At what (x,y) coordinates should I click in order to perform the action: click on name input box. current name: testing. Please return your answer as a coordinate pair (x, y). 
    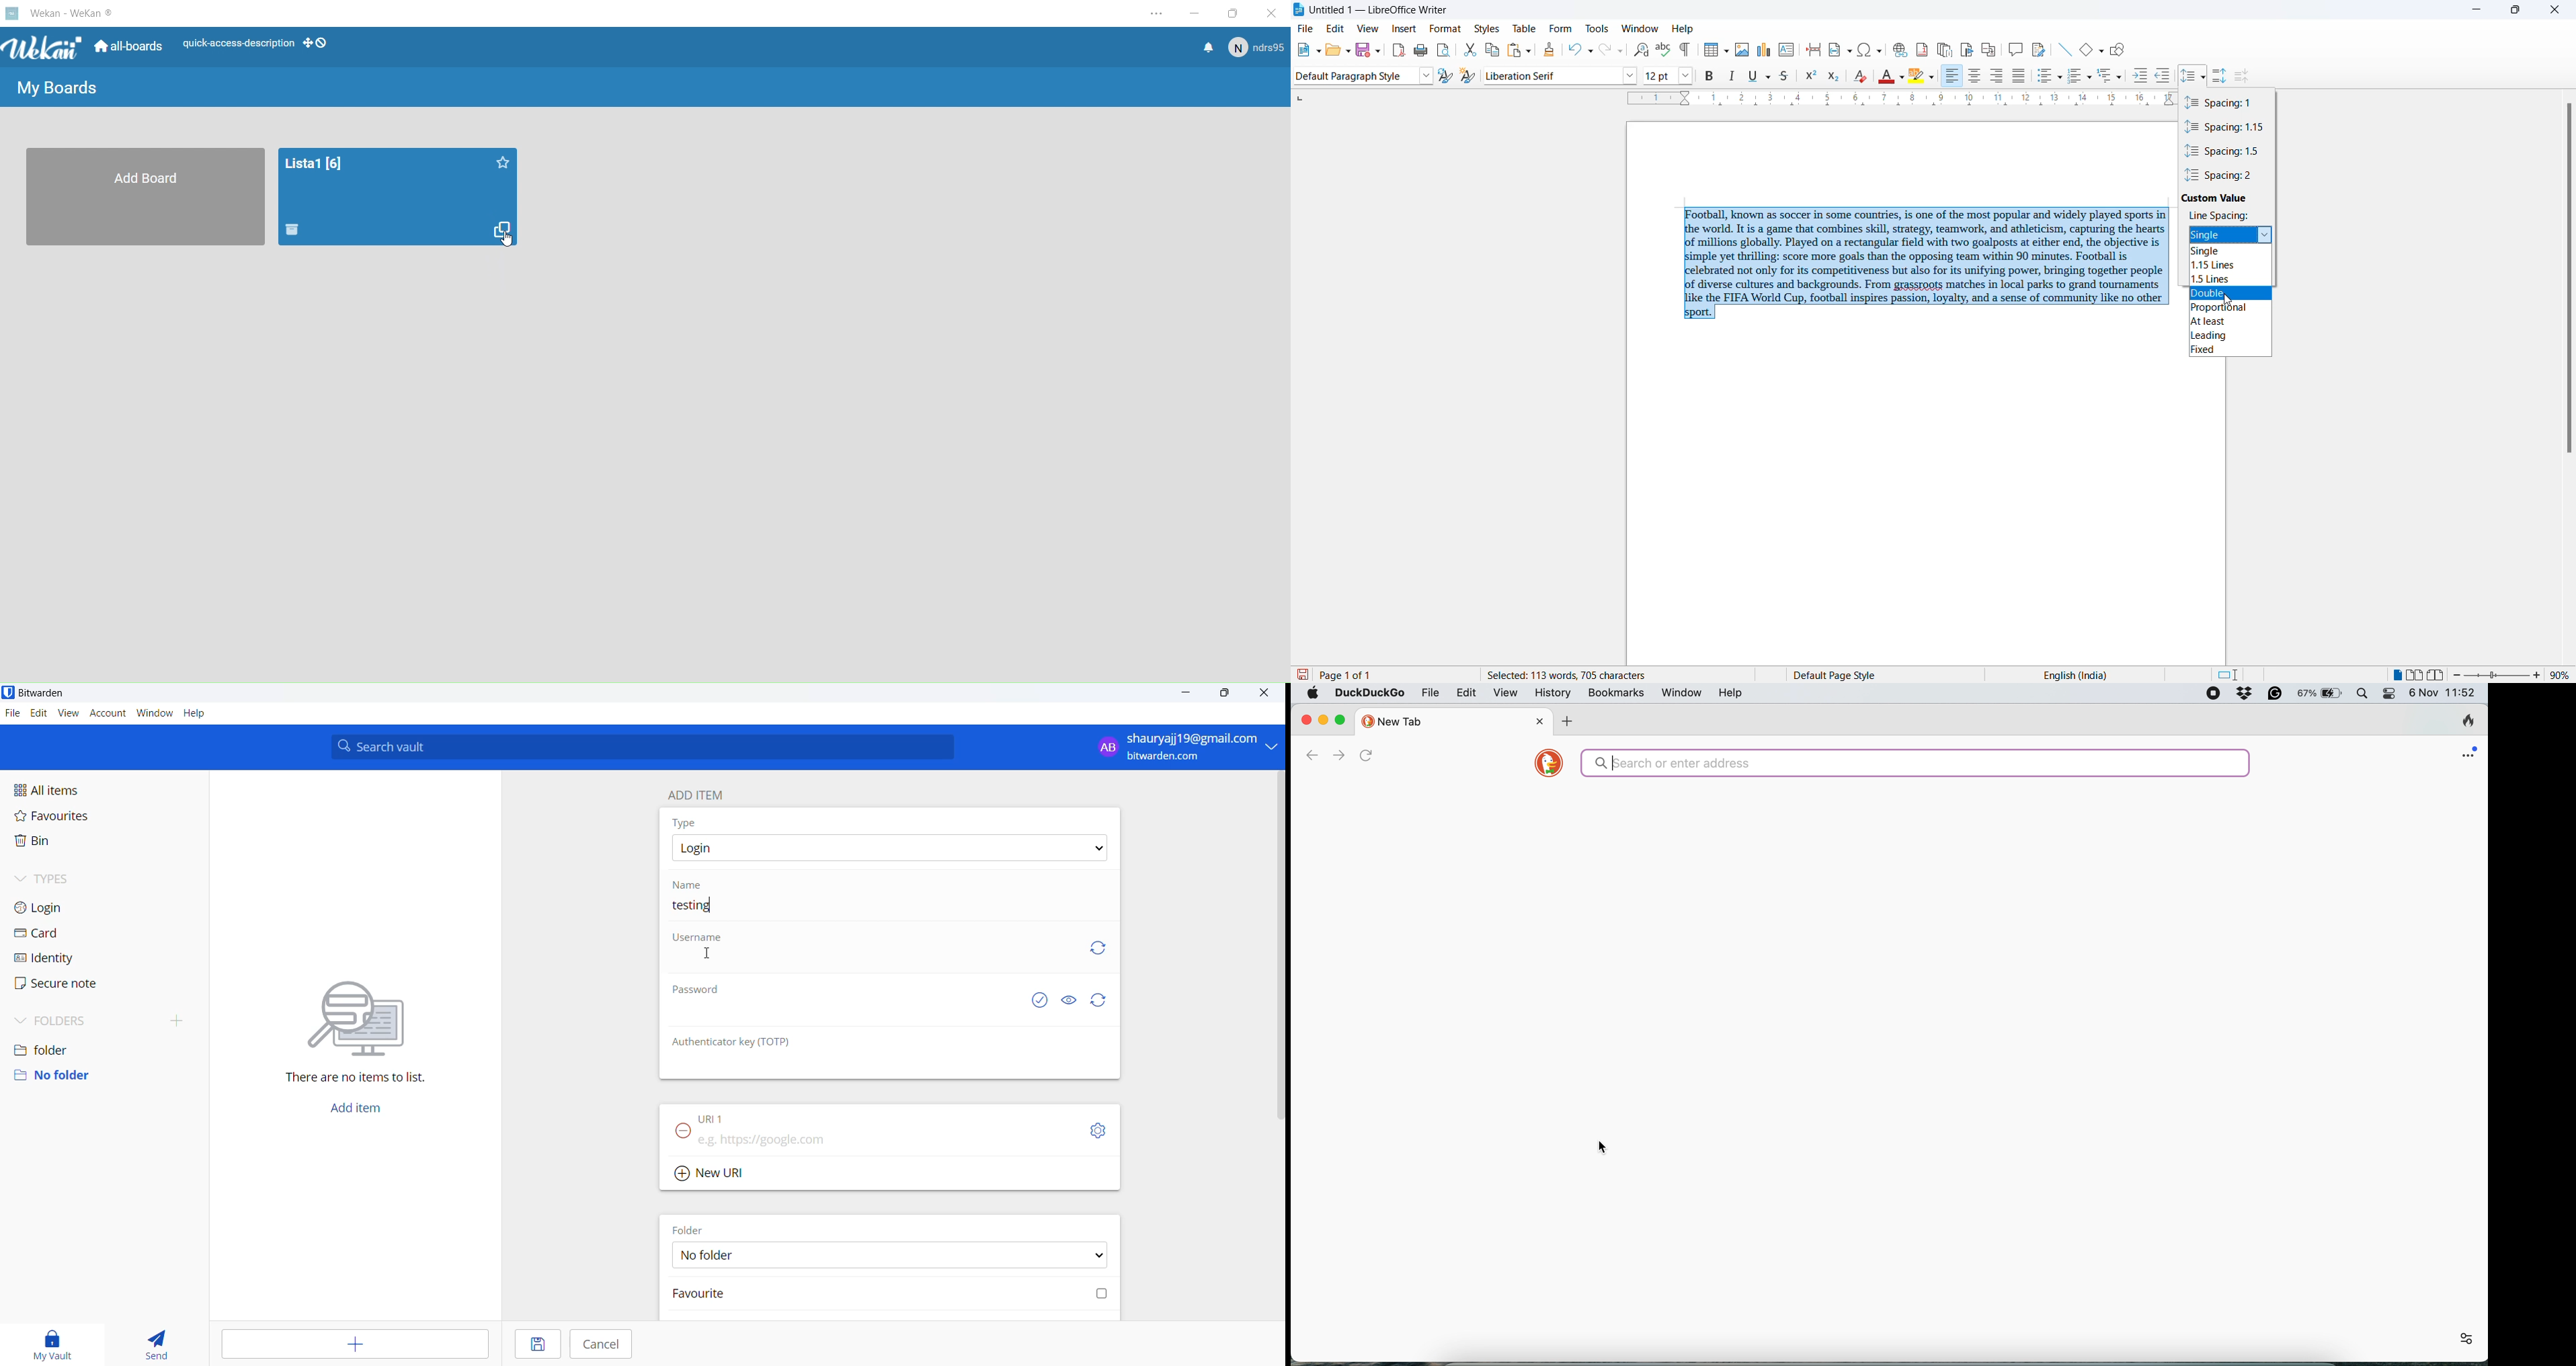
    Looking at the image, I should click on (891, 909).